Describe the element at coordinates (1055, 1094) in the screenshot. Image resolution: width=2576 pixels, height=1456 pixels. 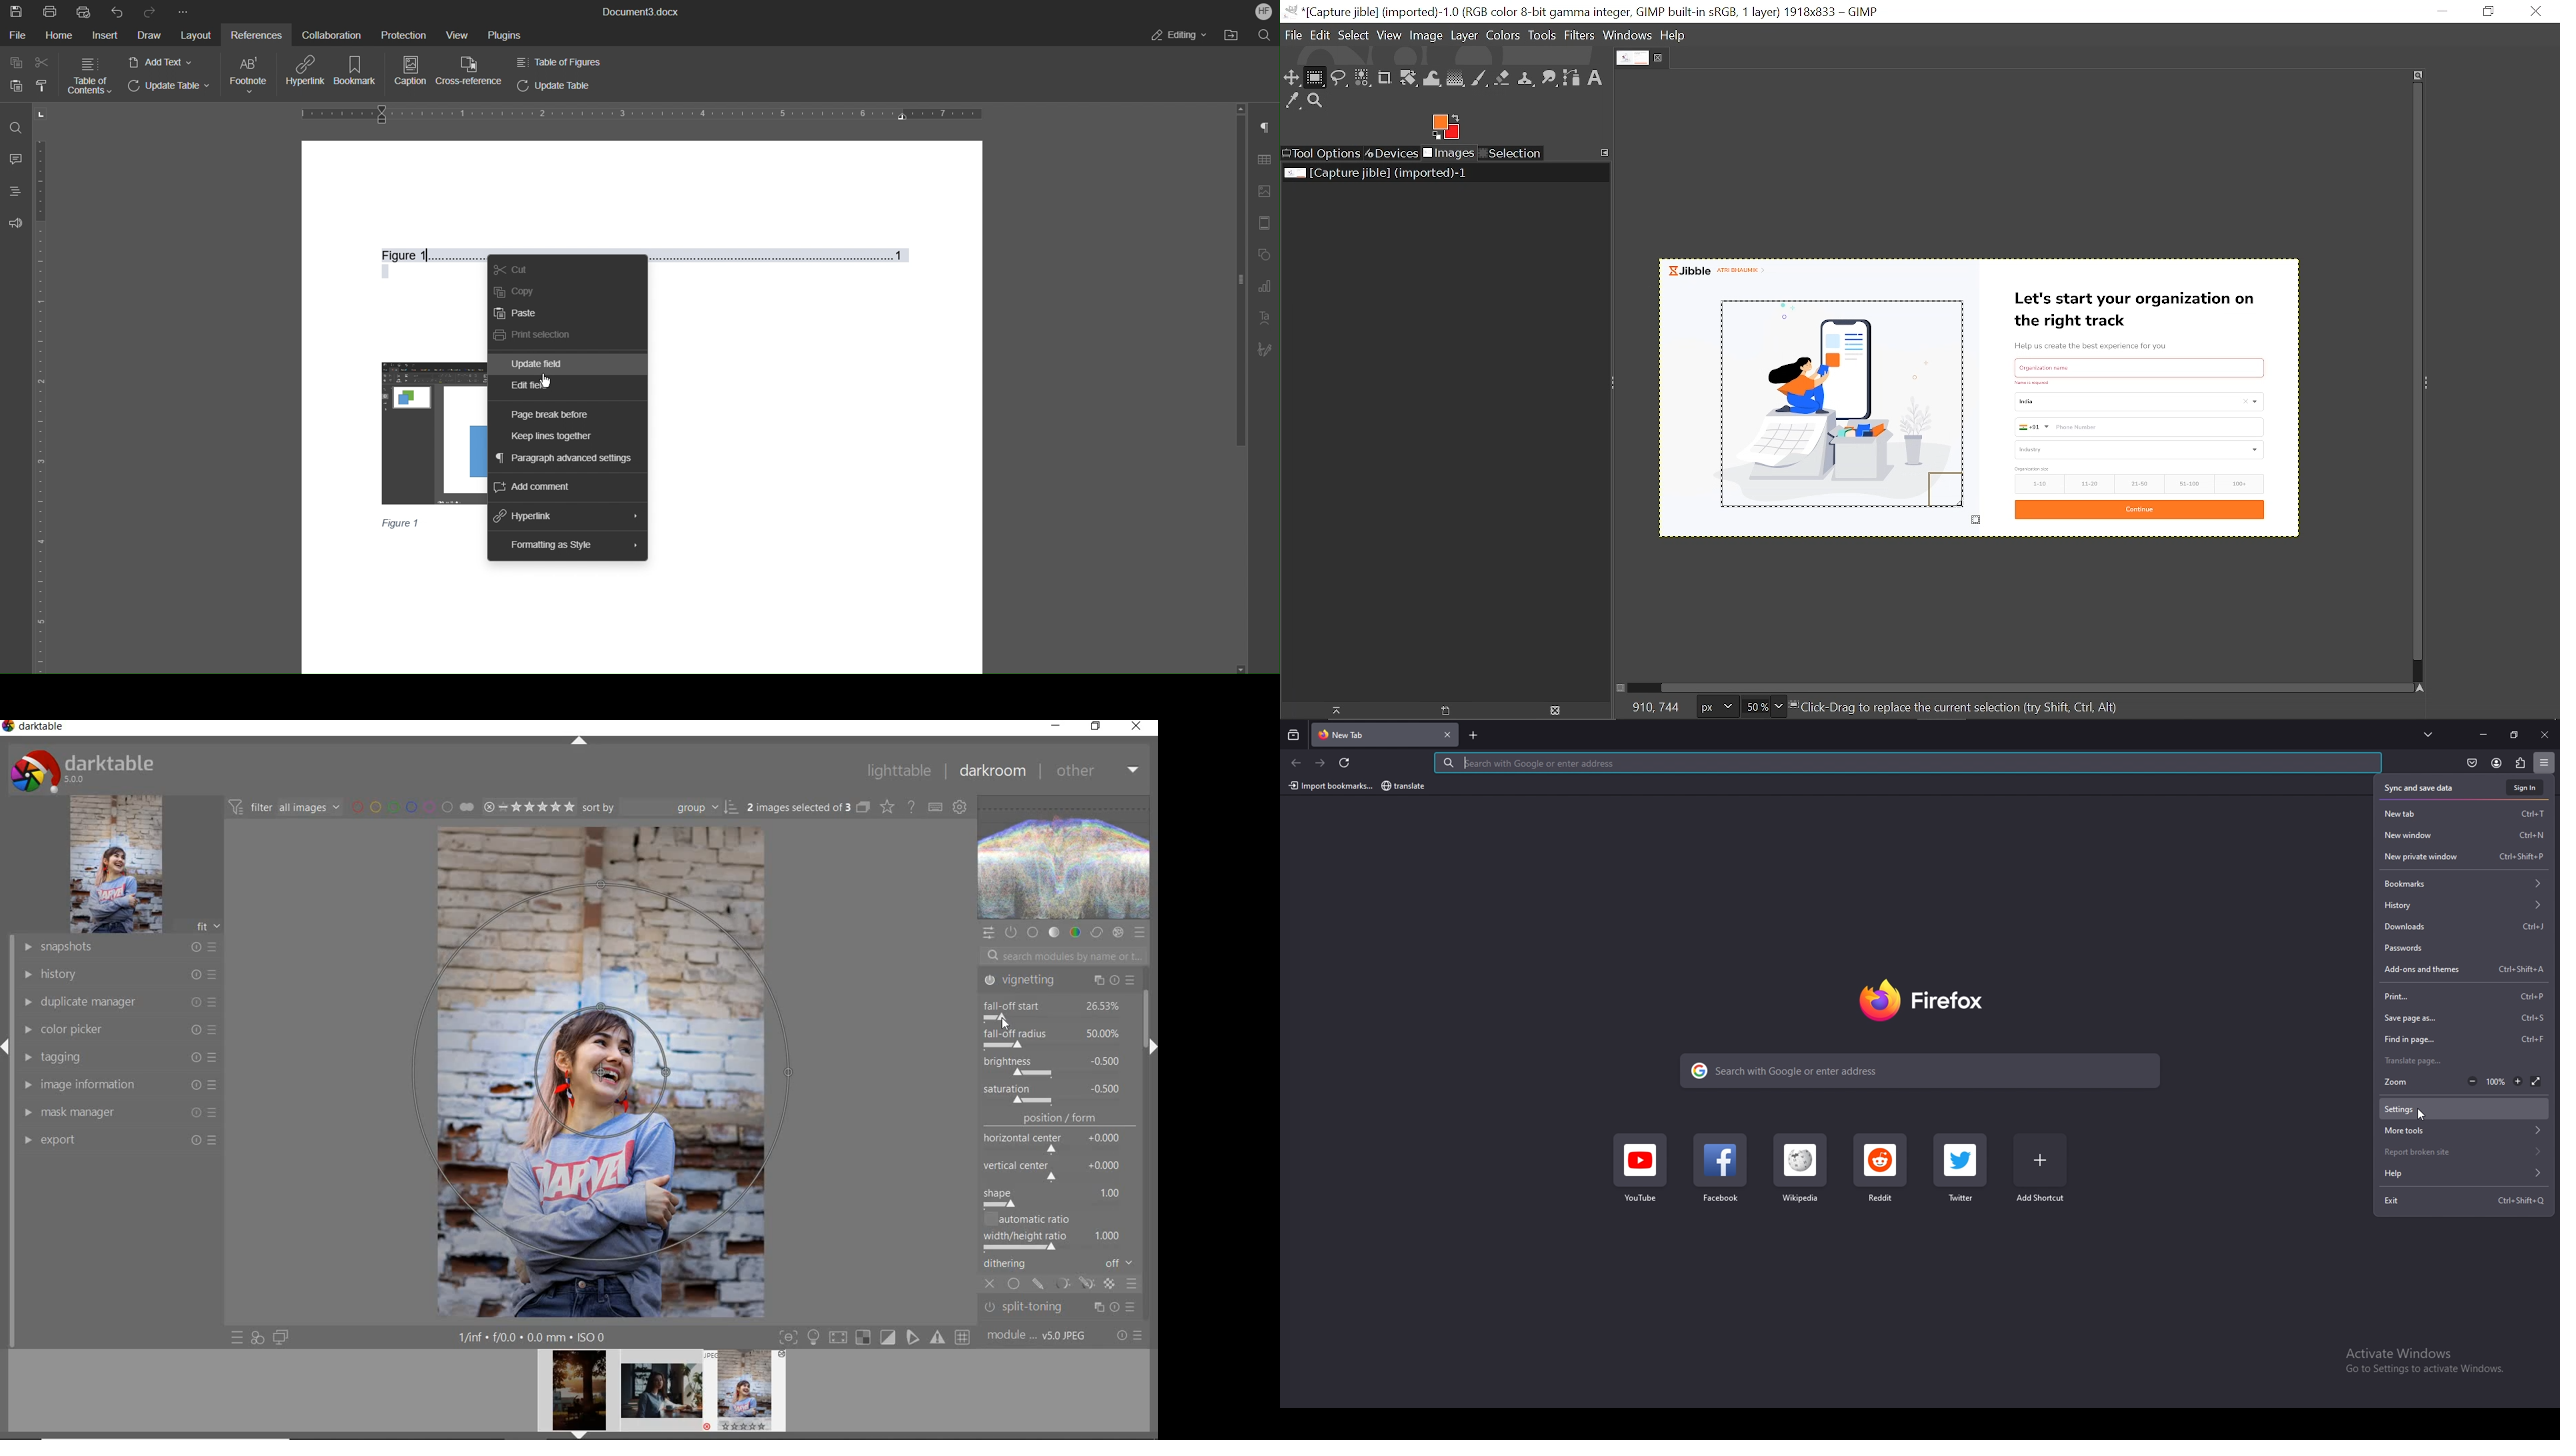
I see `saturation` at that location.